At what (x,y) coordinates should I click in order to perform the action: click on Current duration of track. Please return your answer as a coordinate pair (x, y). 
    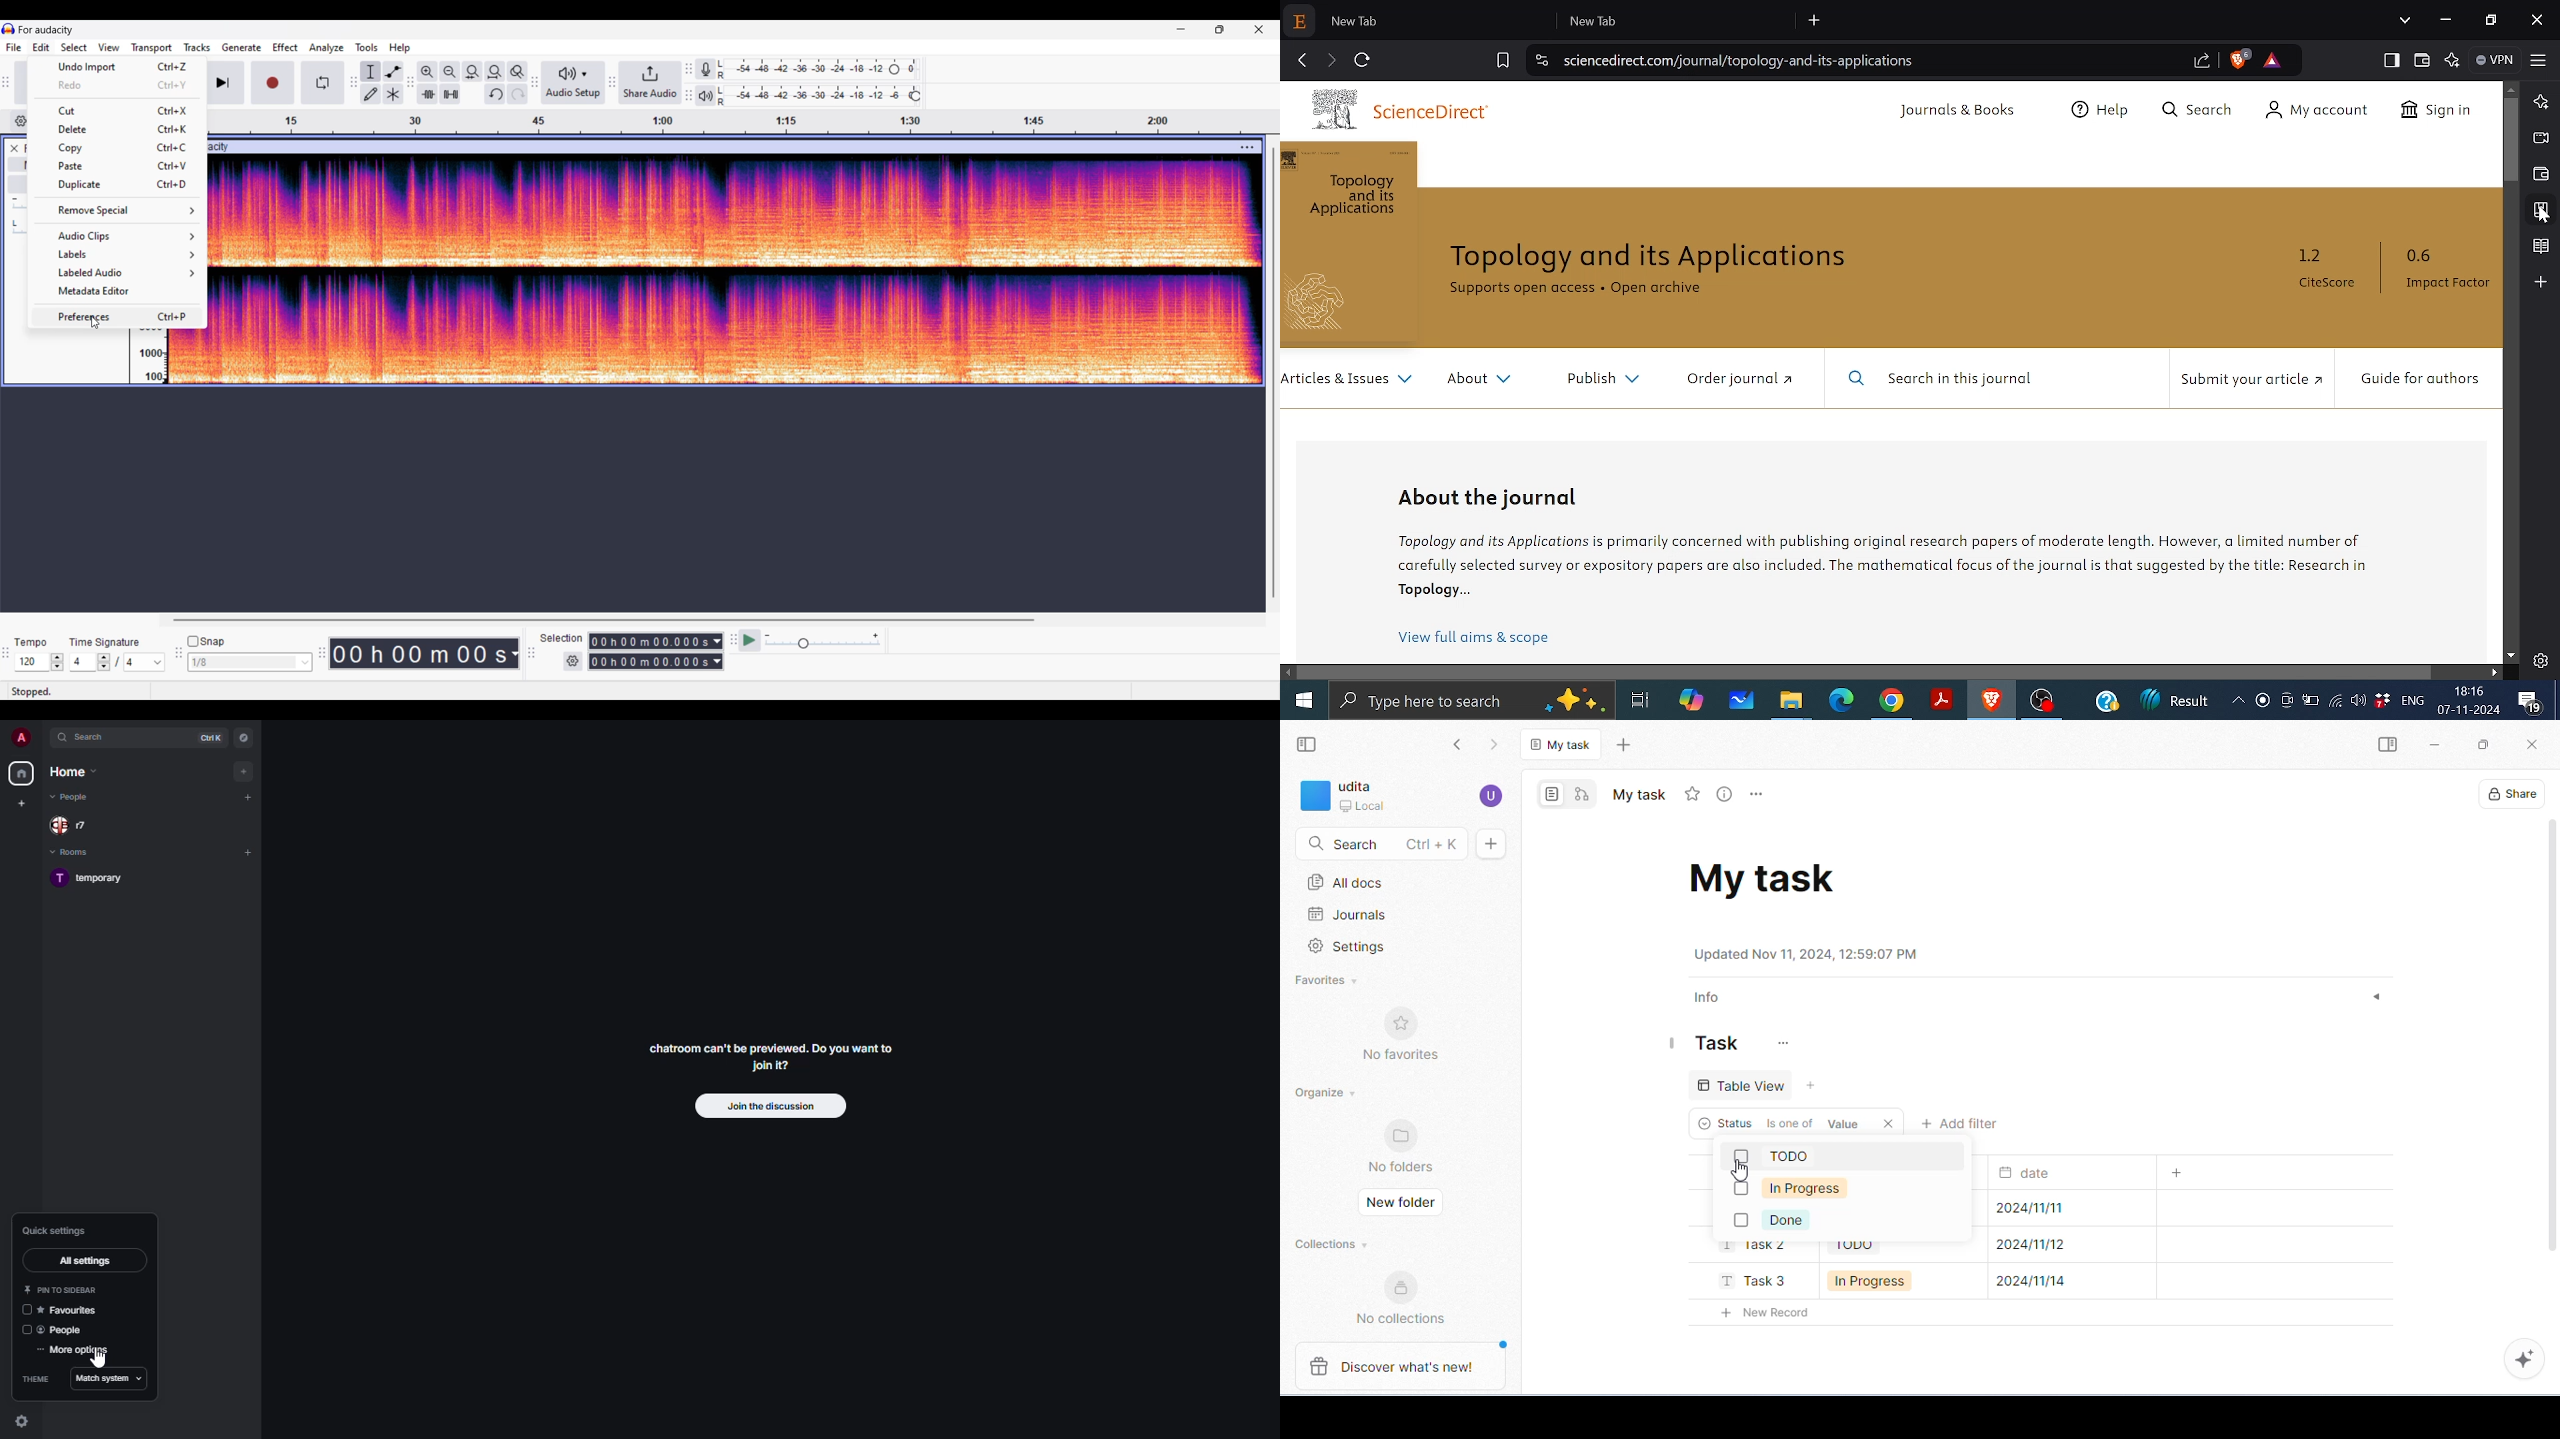
    Looking at the image, I should click on (418, 653).